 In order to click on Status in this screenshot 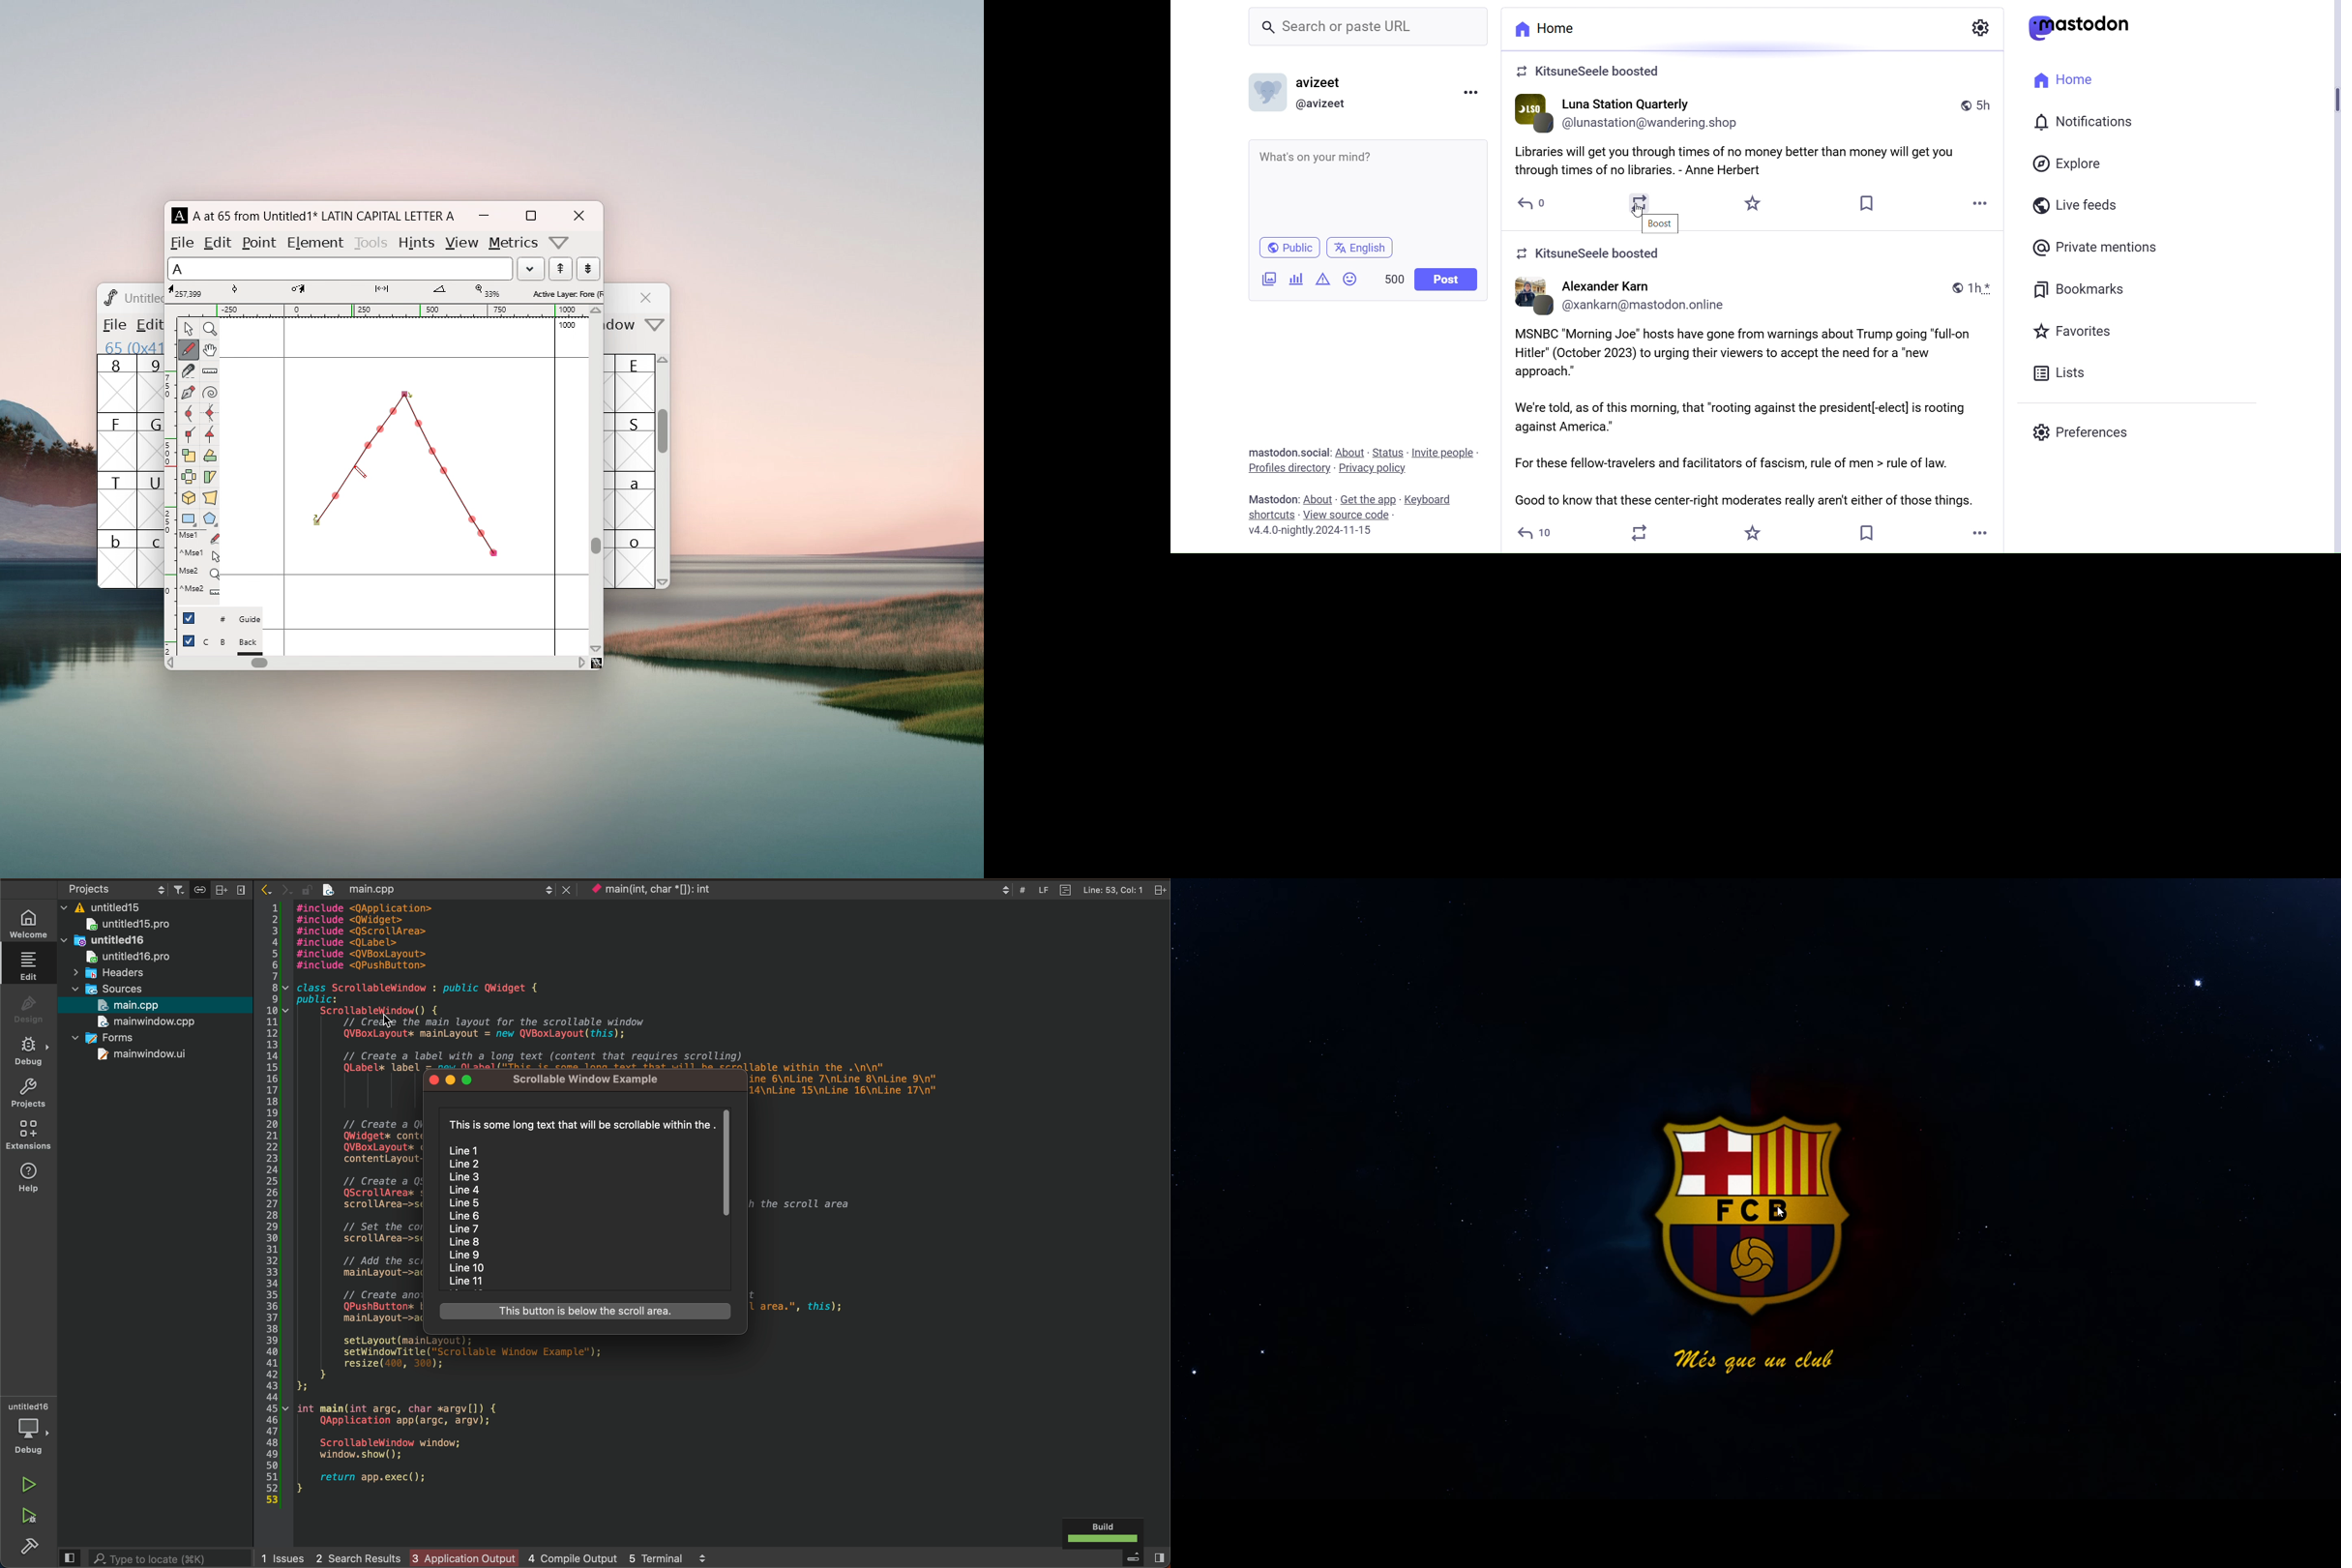, I will do `click(1388, 453)`.